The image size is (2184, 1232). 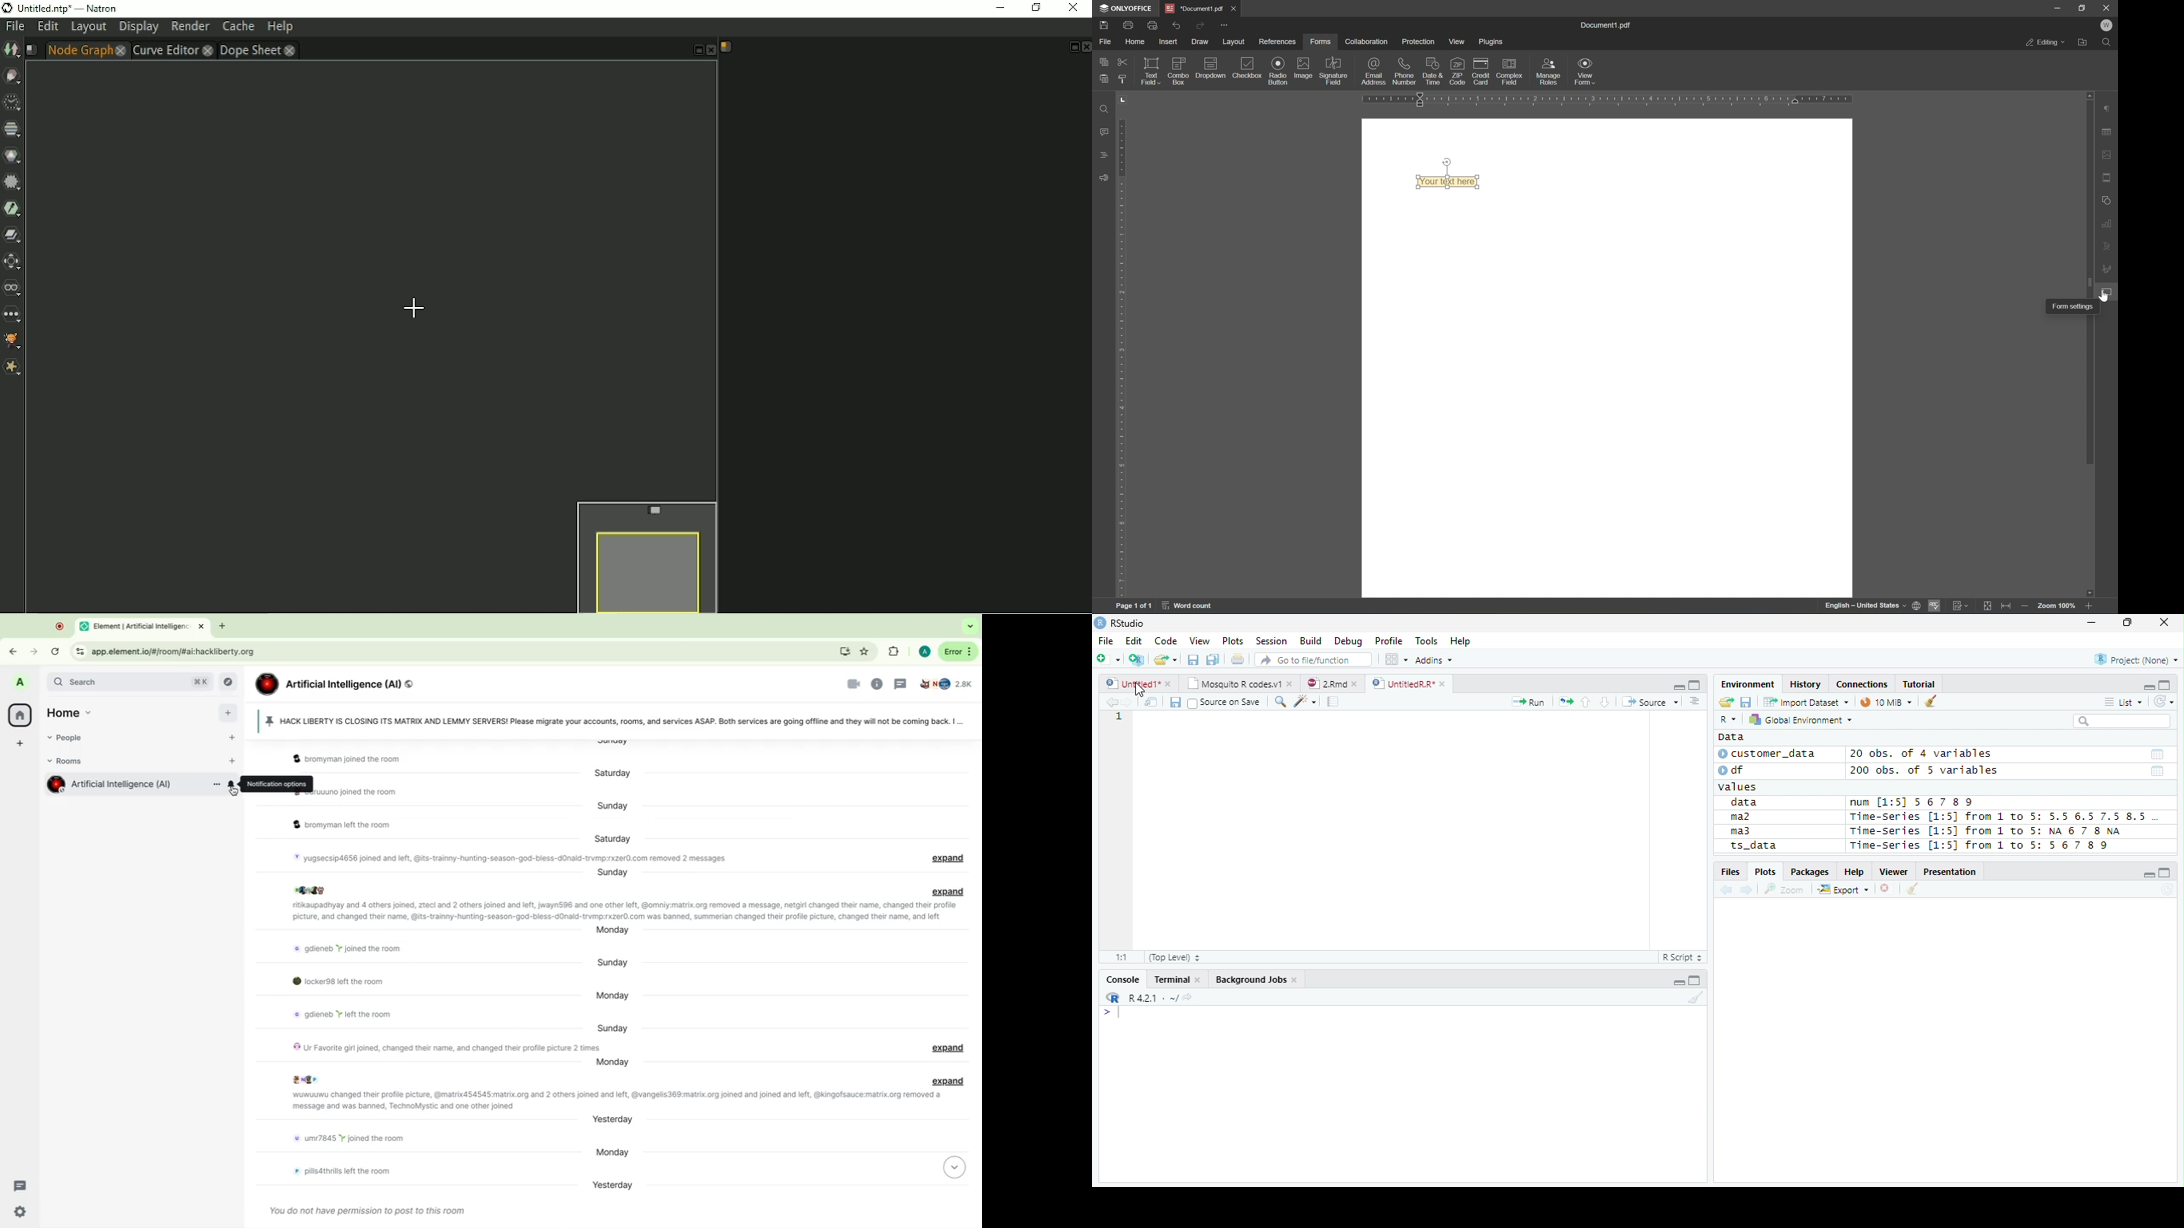 What do you see at coordinates (1313, 642) in the screenshot?
I see `Build` at bounding box center [1313, 642].